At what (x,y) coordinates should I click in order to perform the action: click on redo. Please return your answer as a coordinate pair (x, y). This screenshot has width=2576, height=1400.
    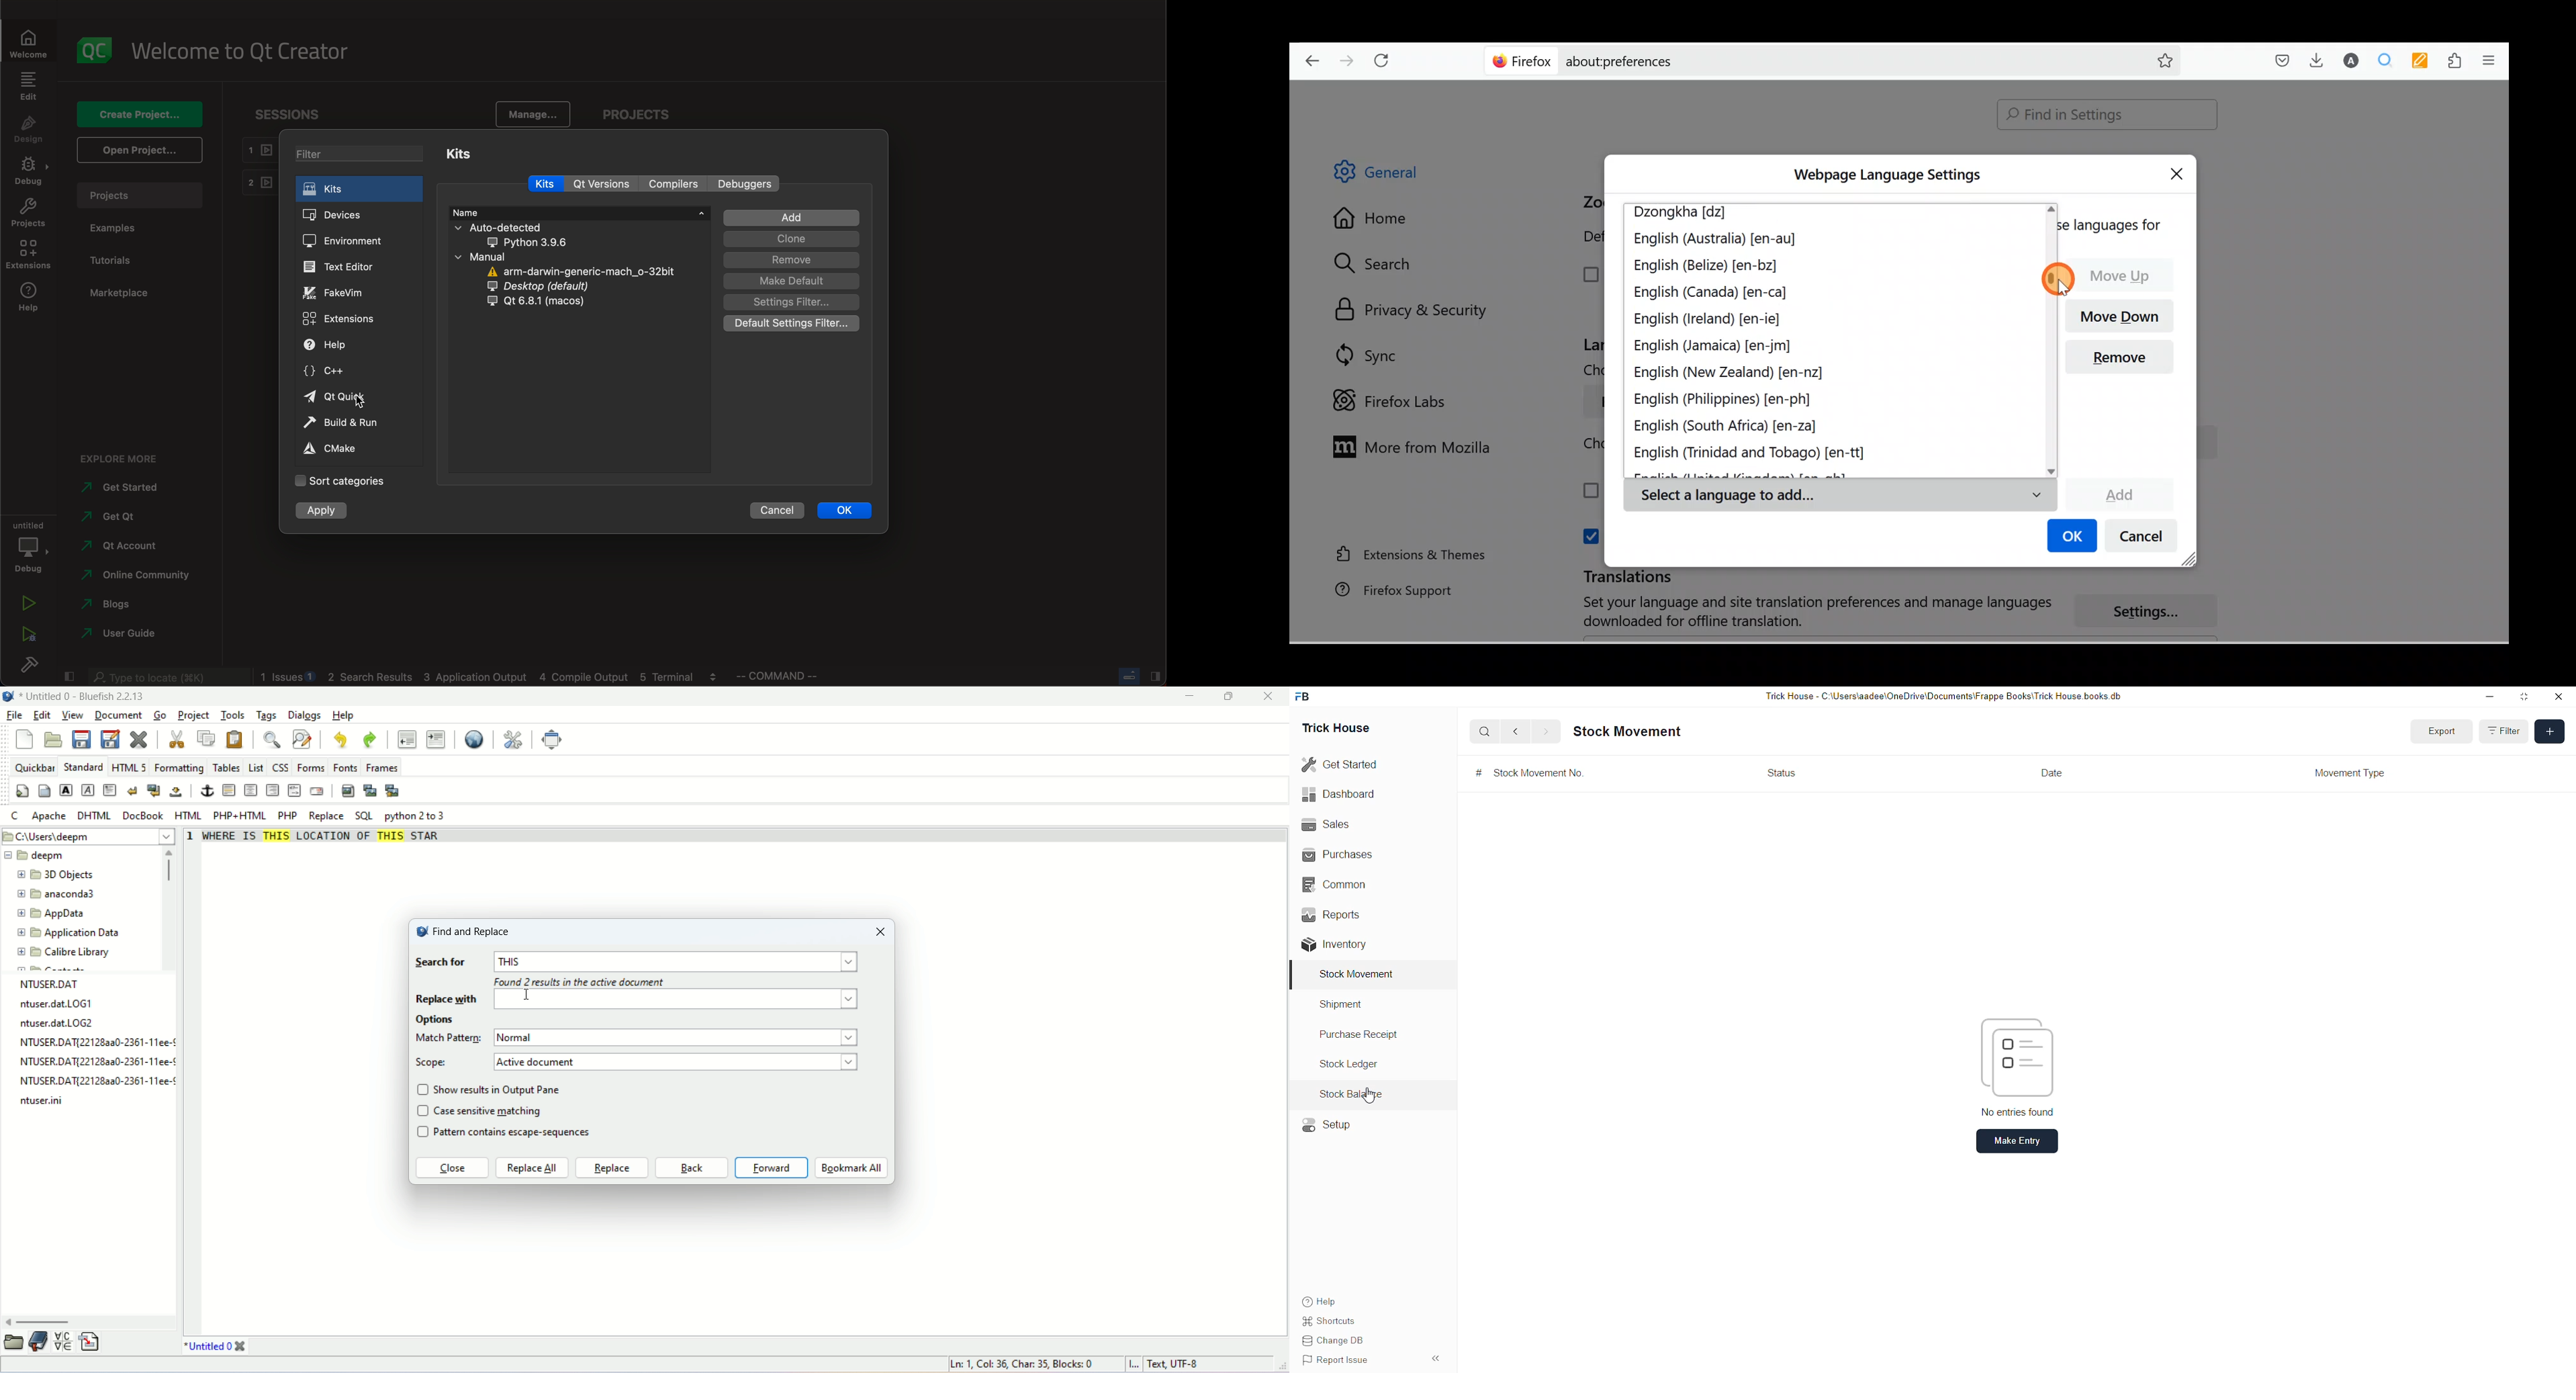
    Looking at the image, I should click on (370, 740).